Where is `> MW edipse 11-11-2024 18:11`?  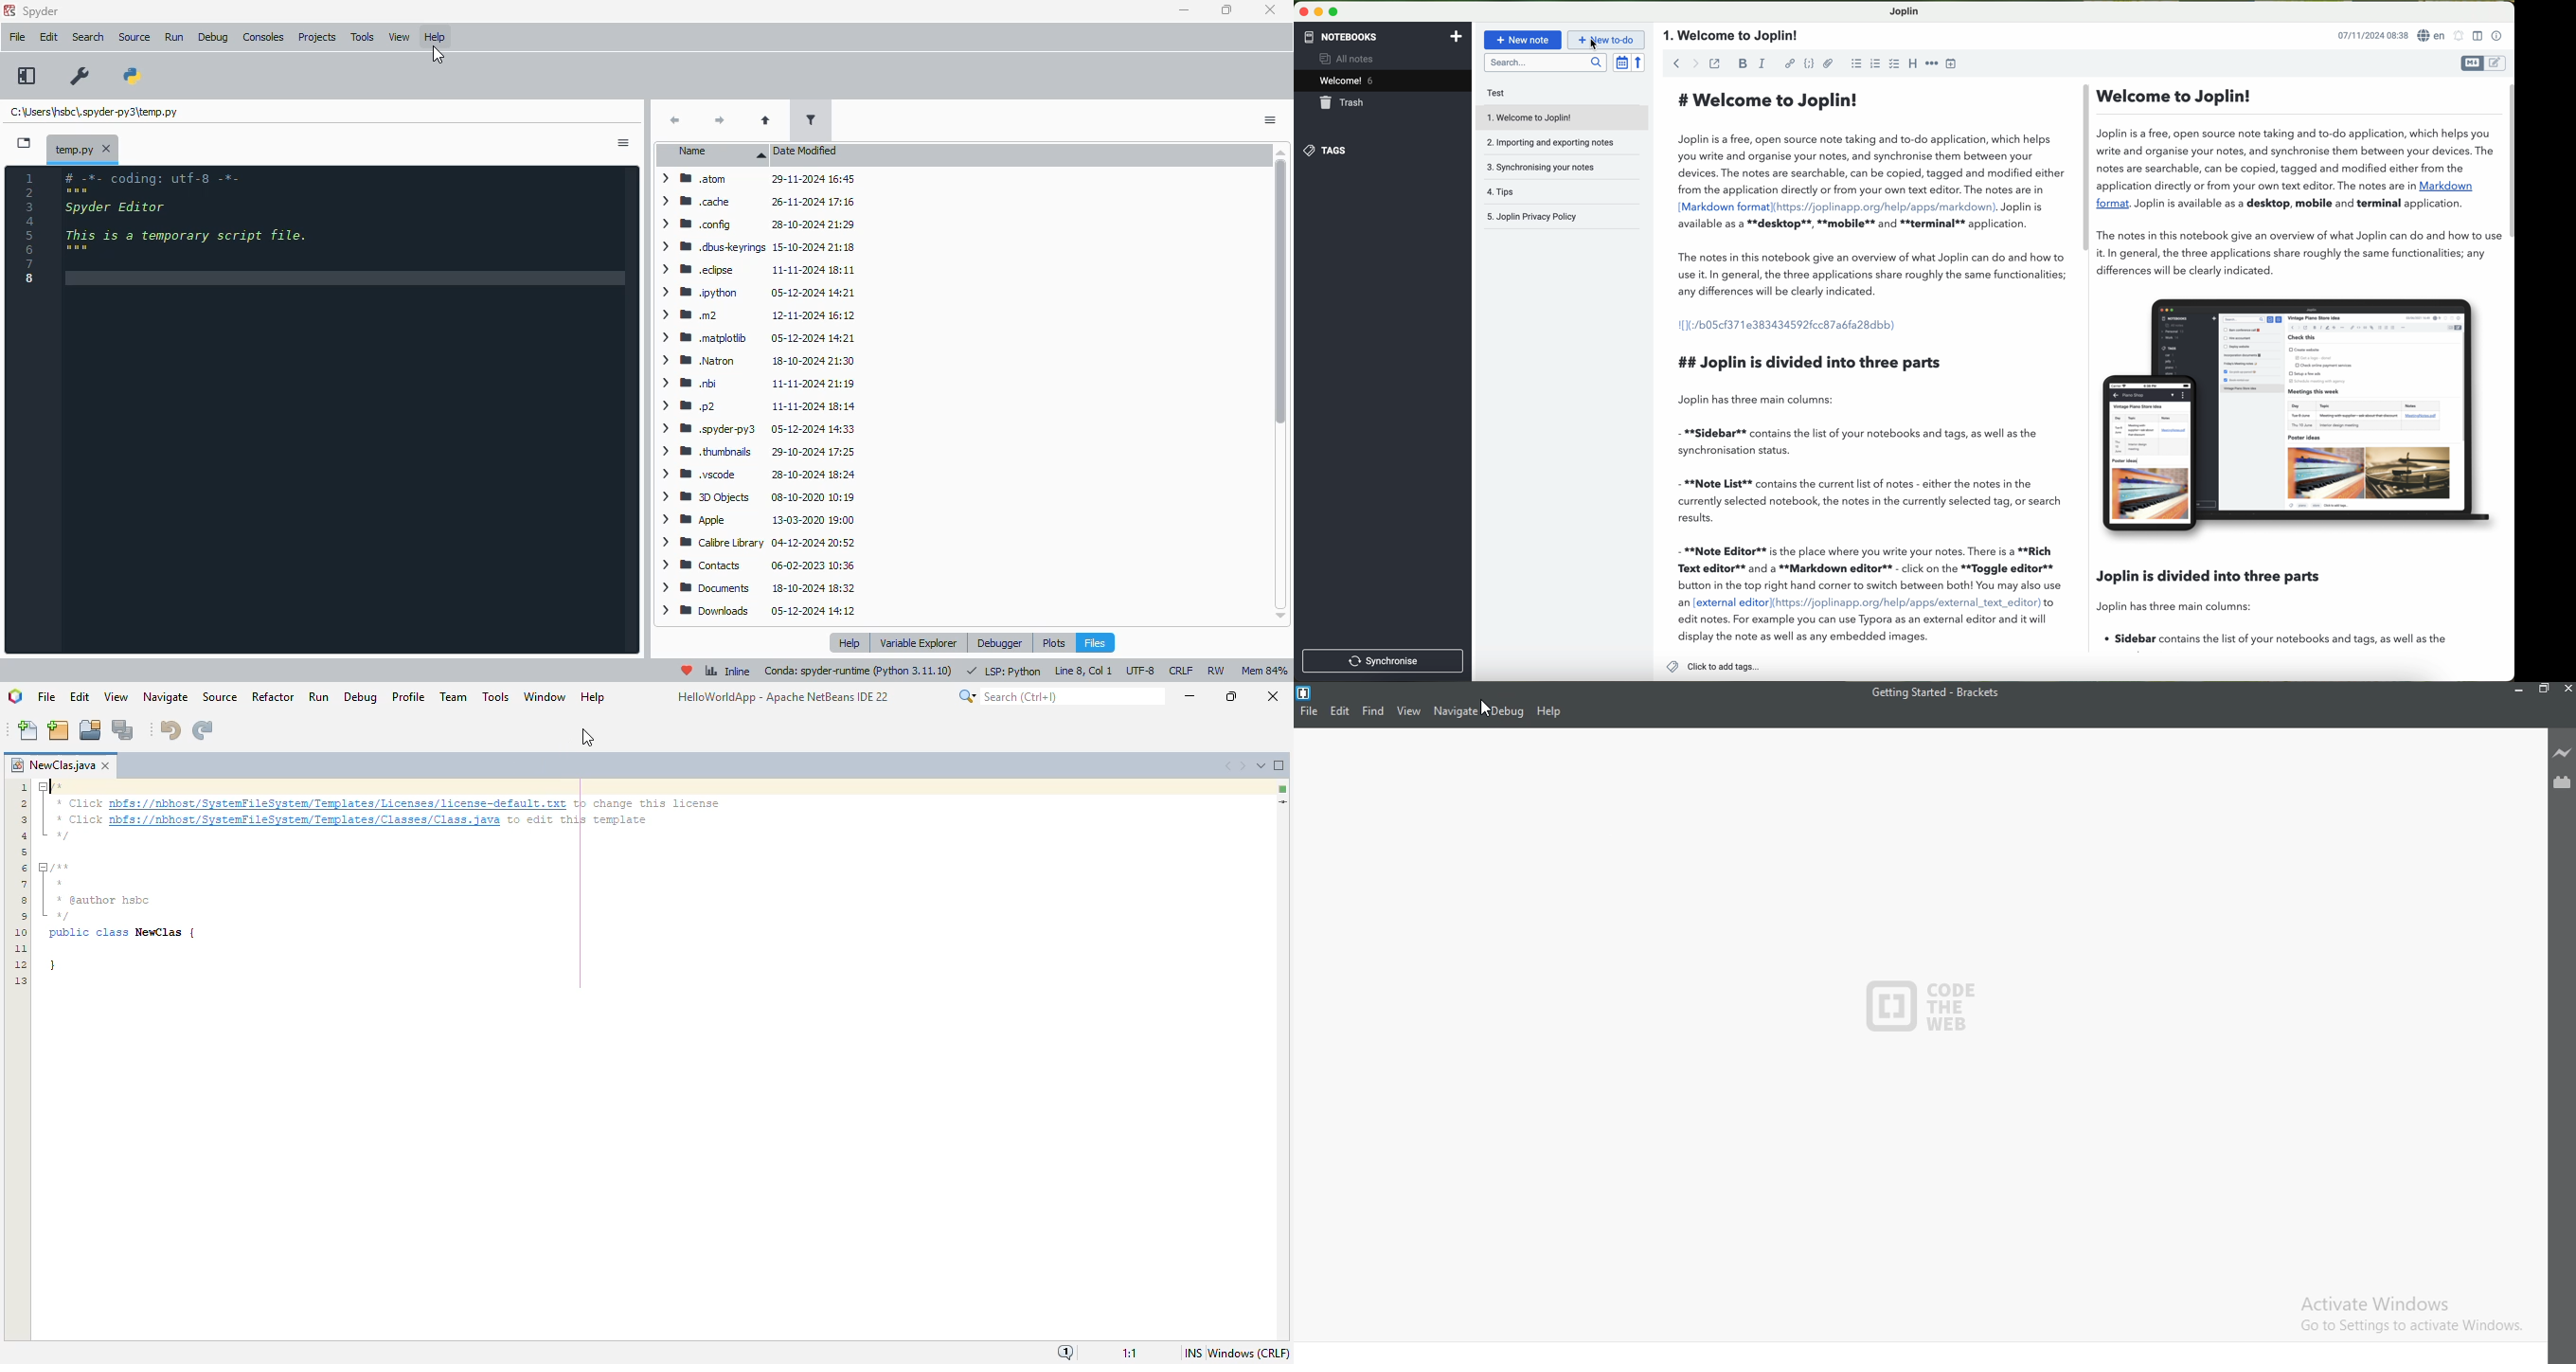 > MW edipse 11-11-2024 18:11 is located at coordinates (755, 269).